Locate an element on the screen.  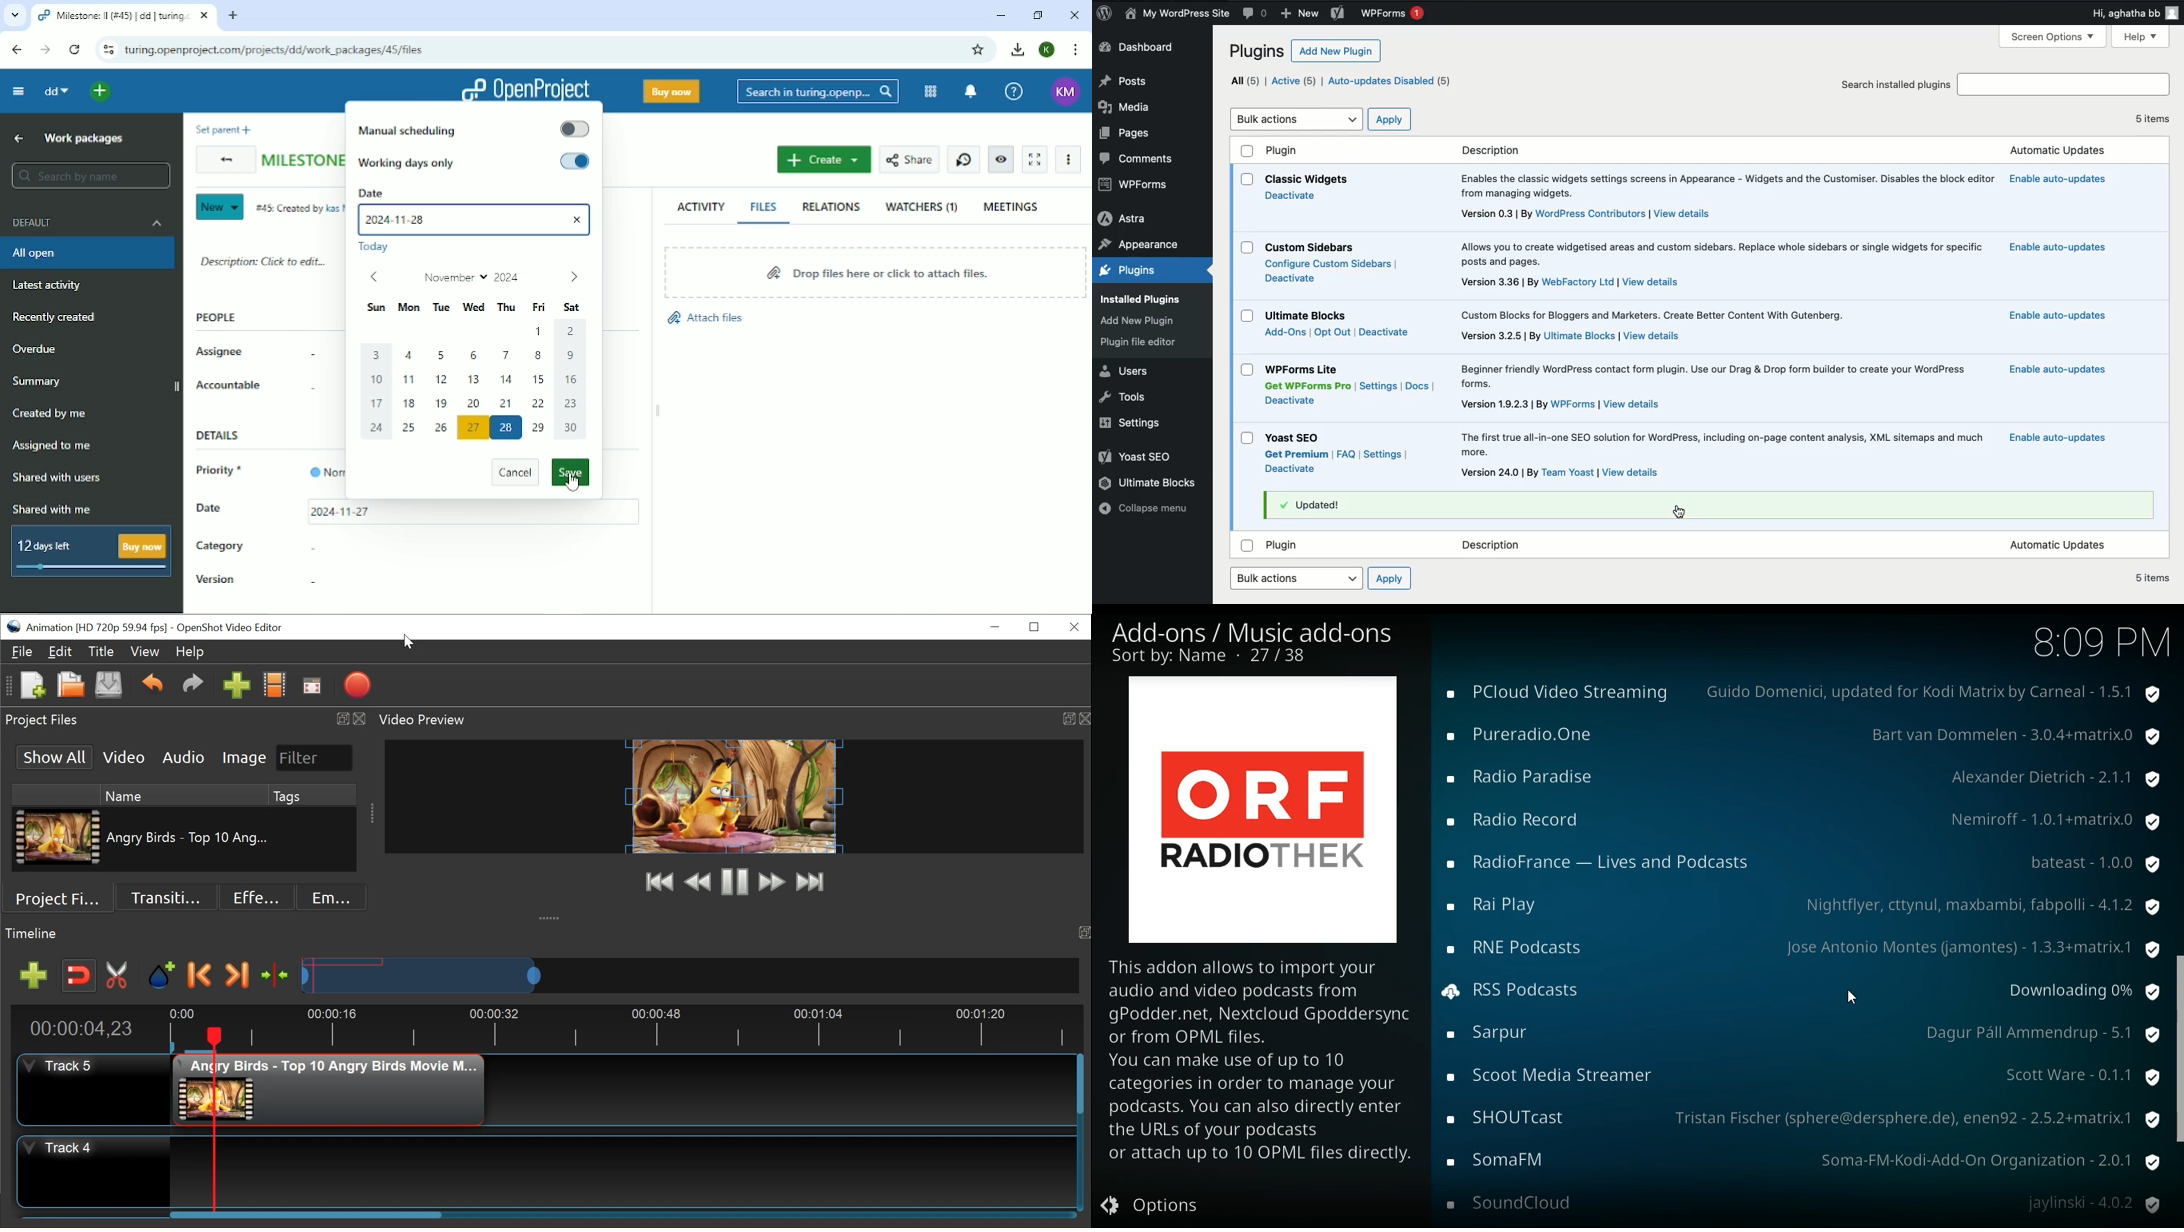
5 items is located at coordinates (2153, 578).